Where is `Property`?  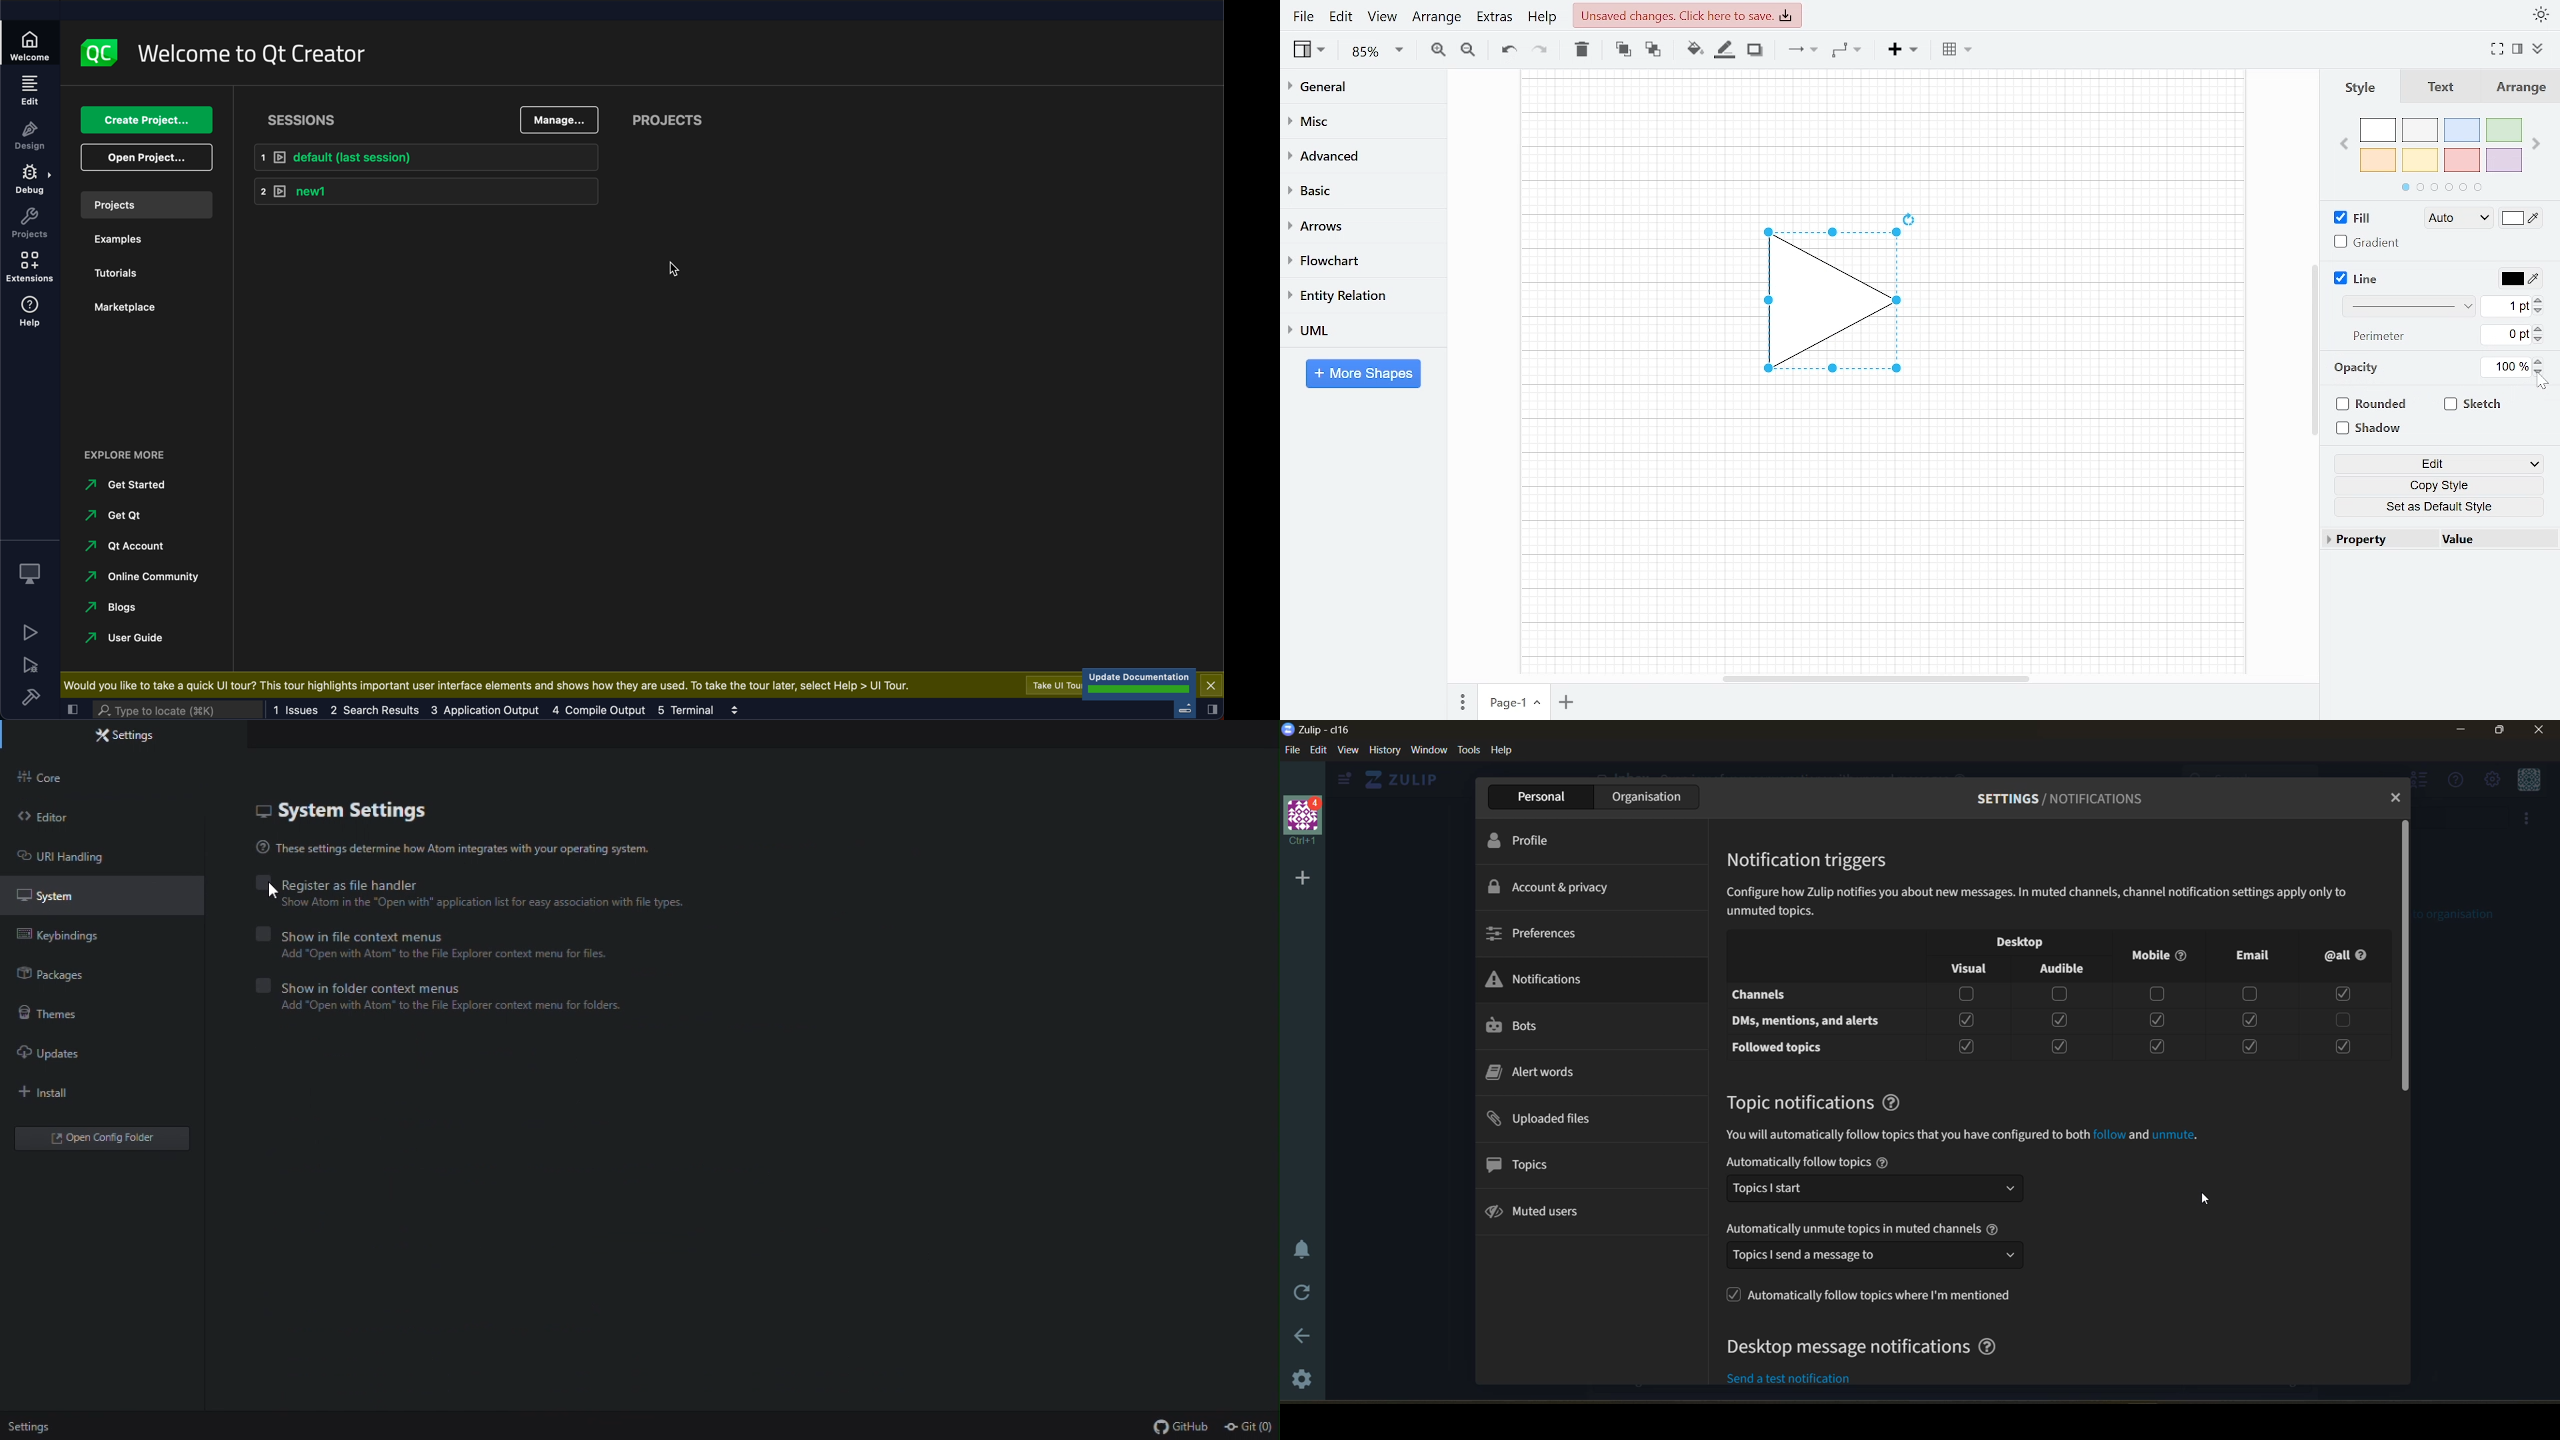
Property is located at coordinates (2378, 540).